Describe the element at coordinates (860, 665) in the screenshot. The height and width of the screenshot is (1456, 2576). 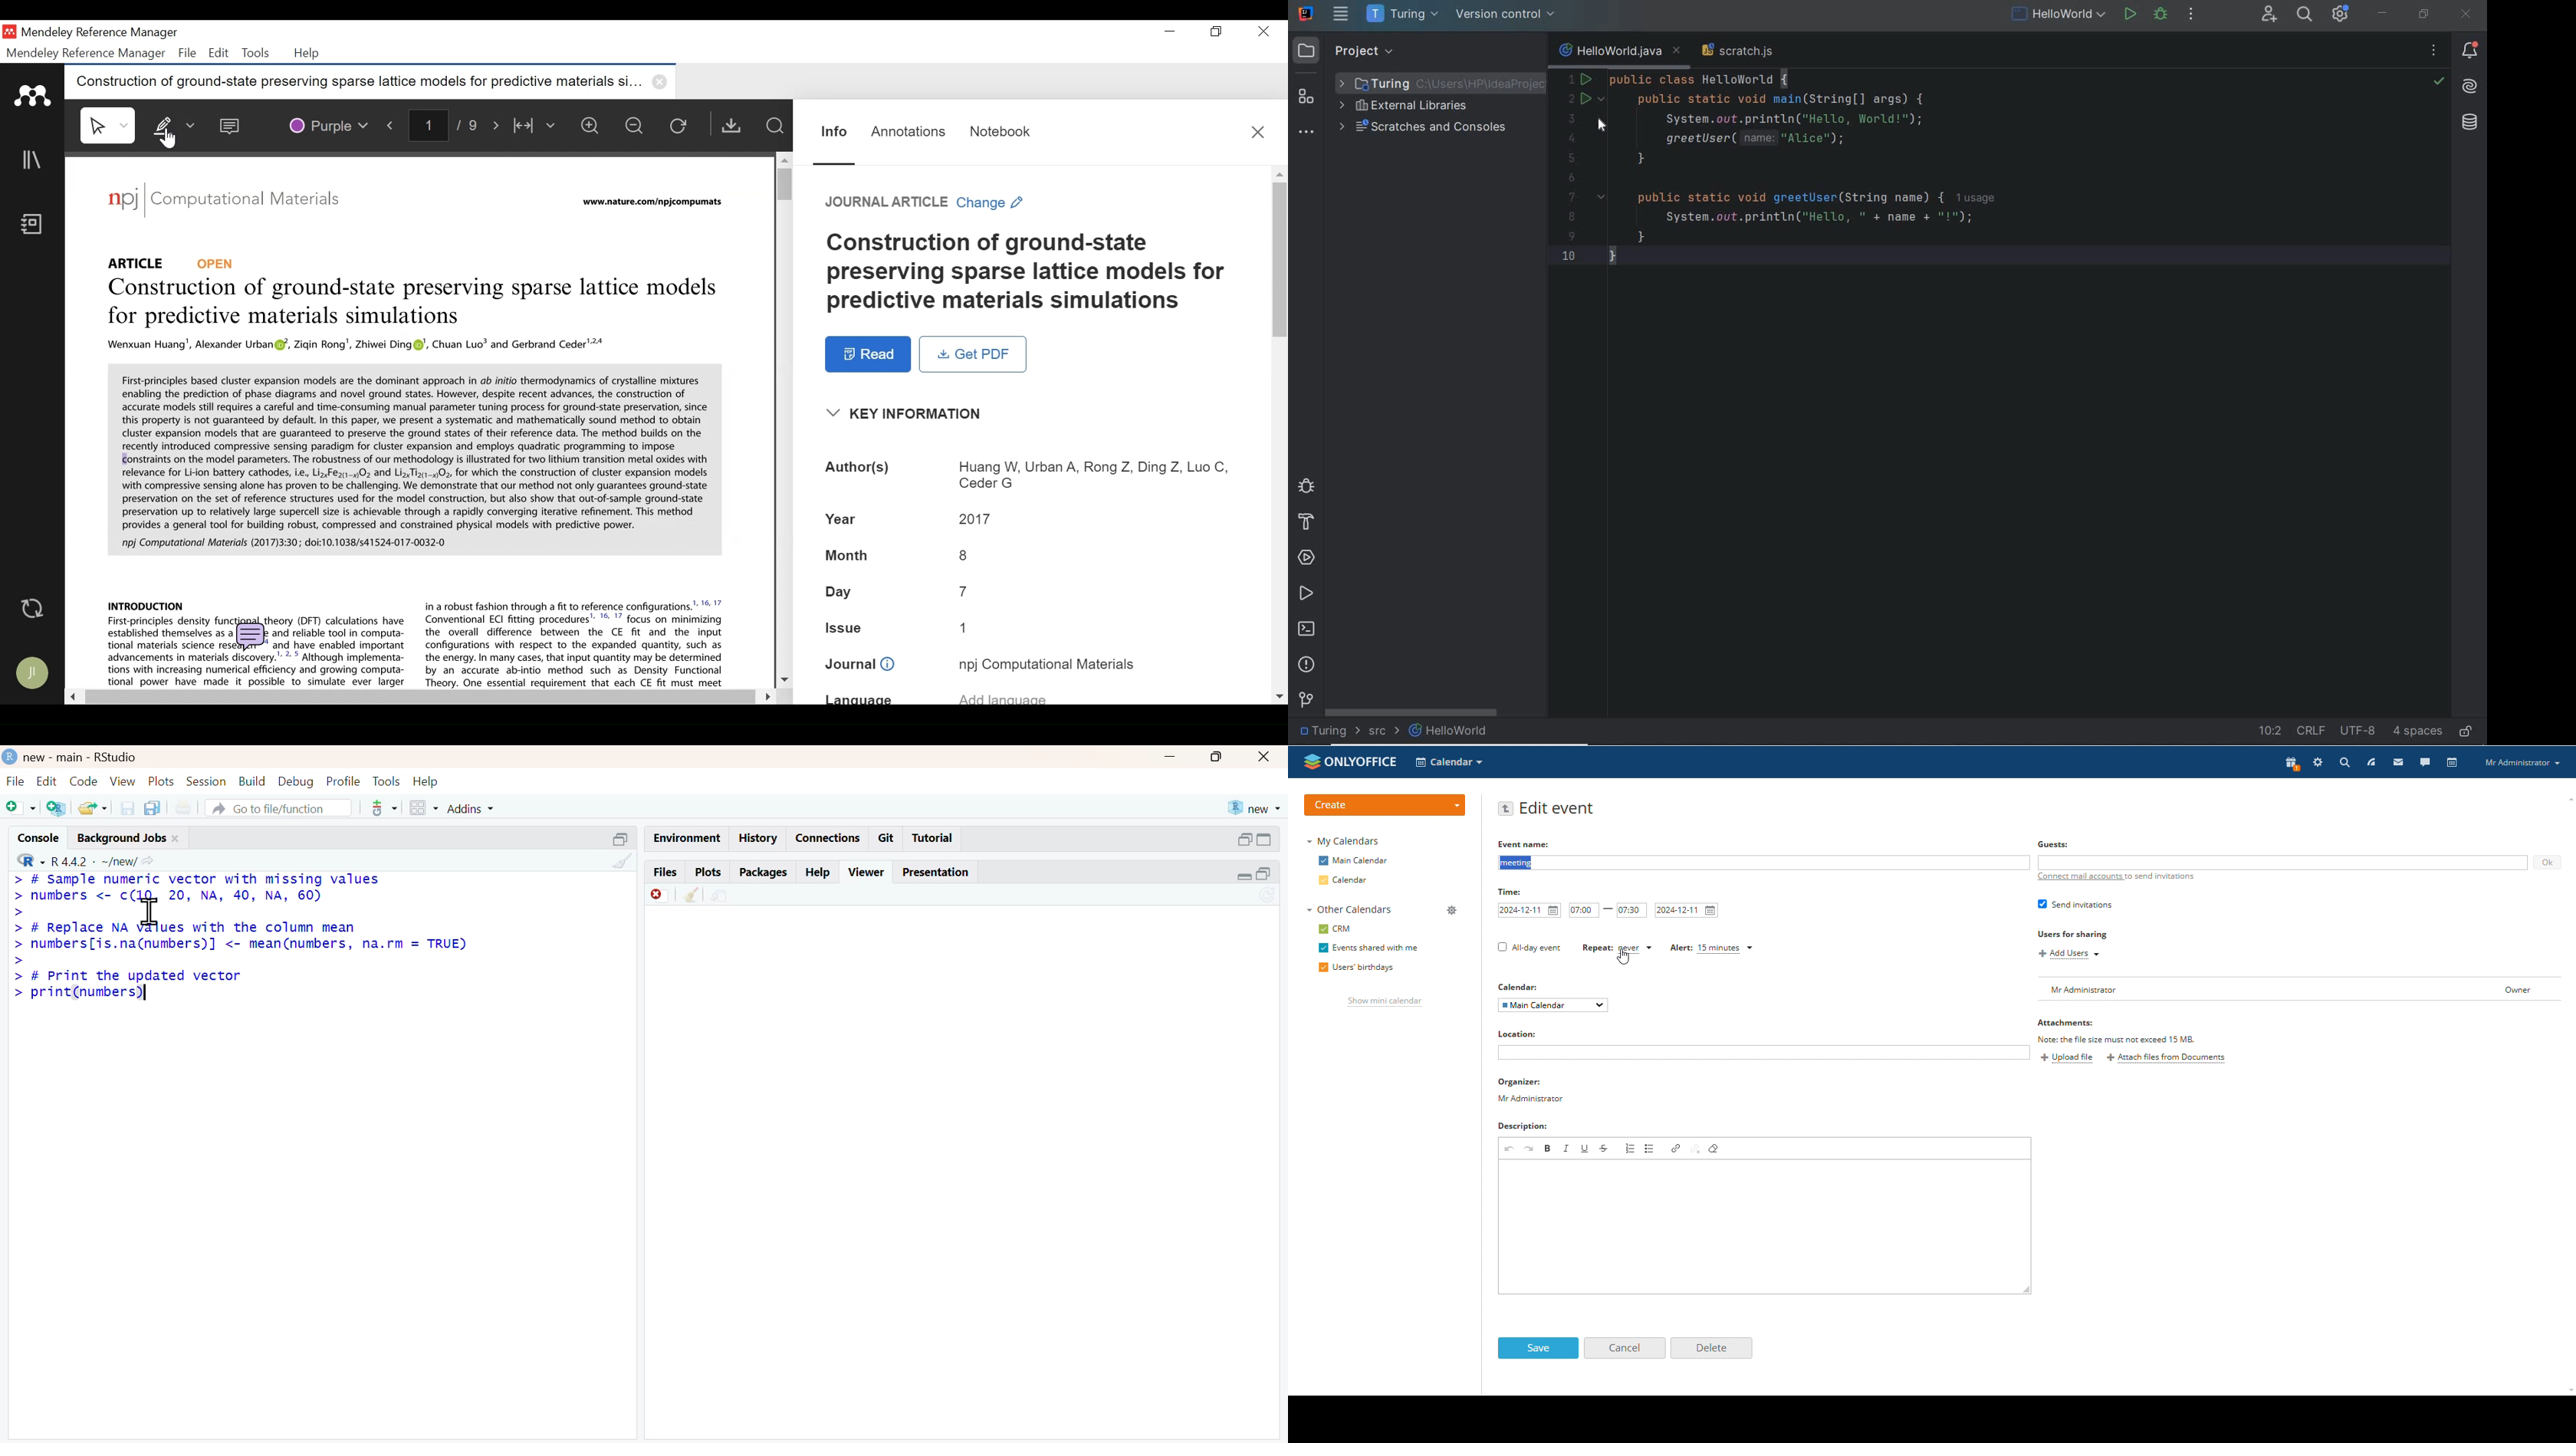
I see `Journal` at that location.